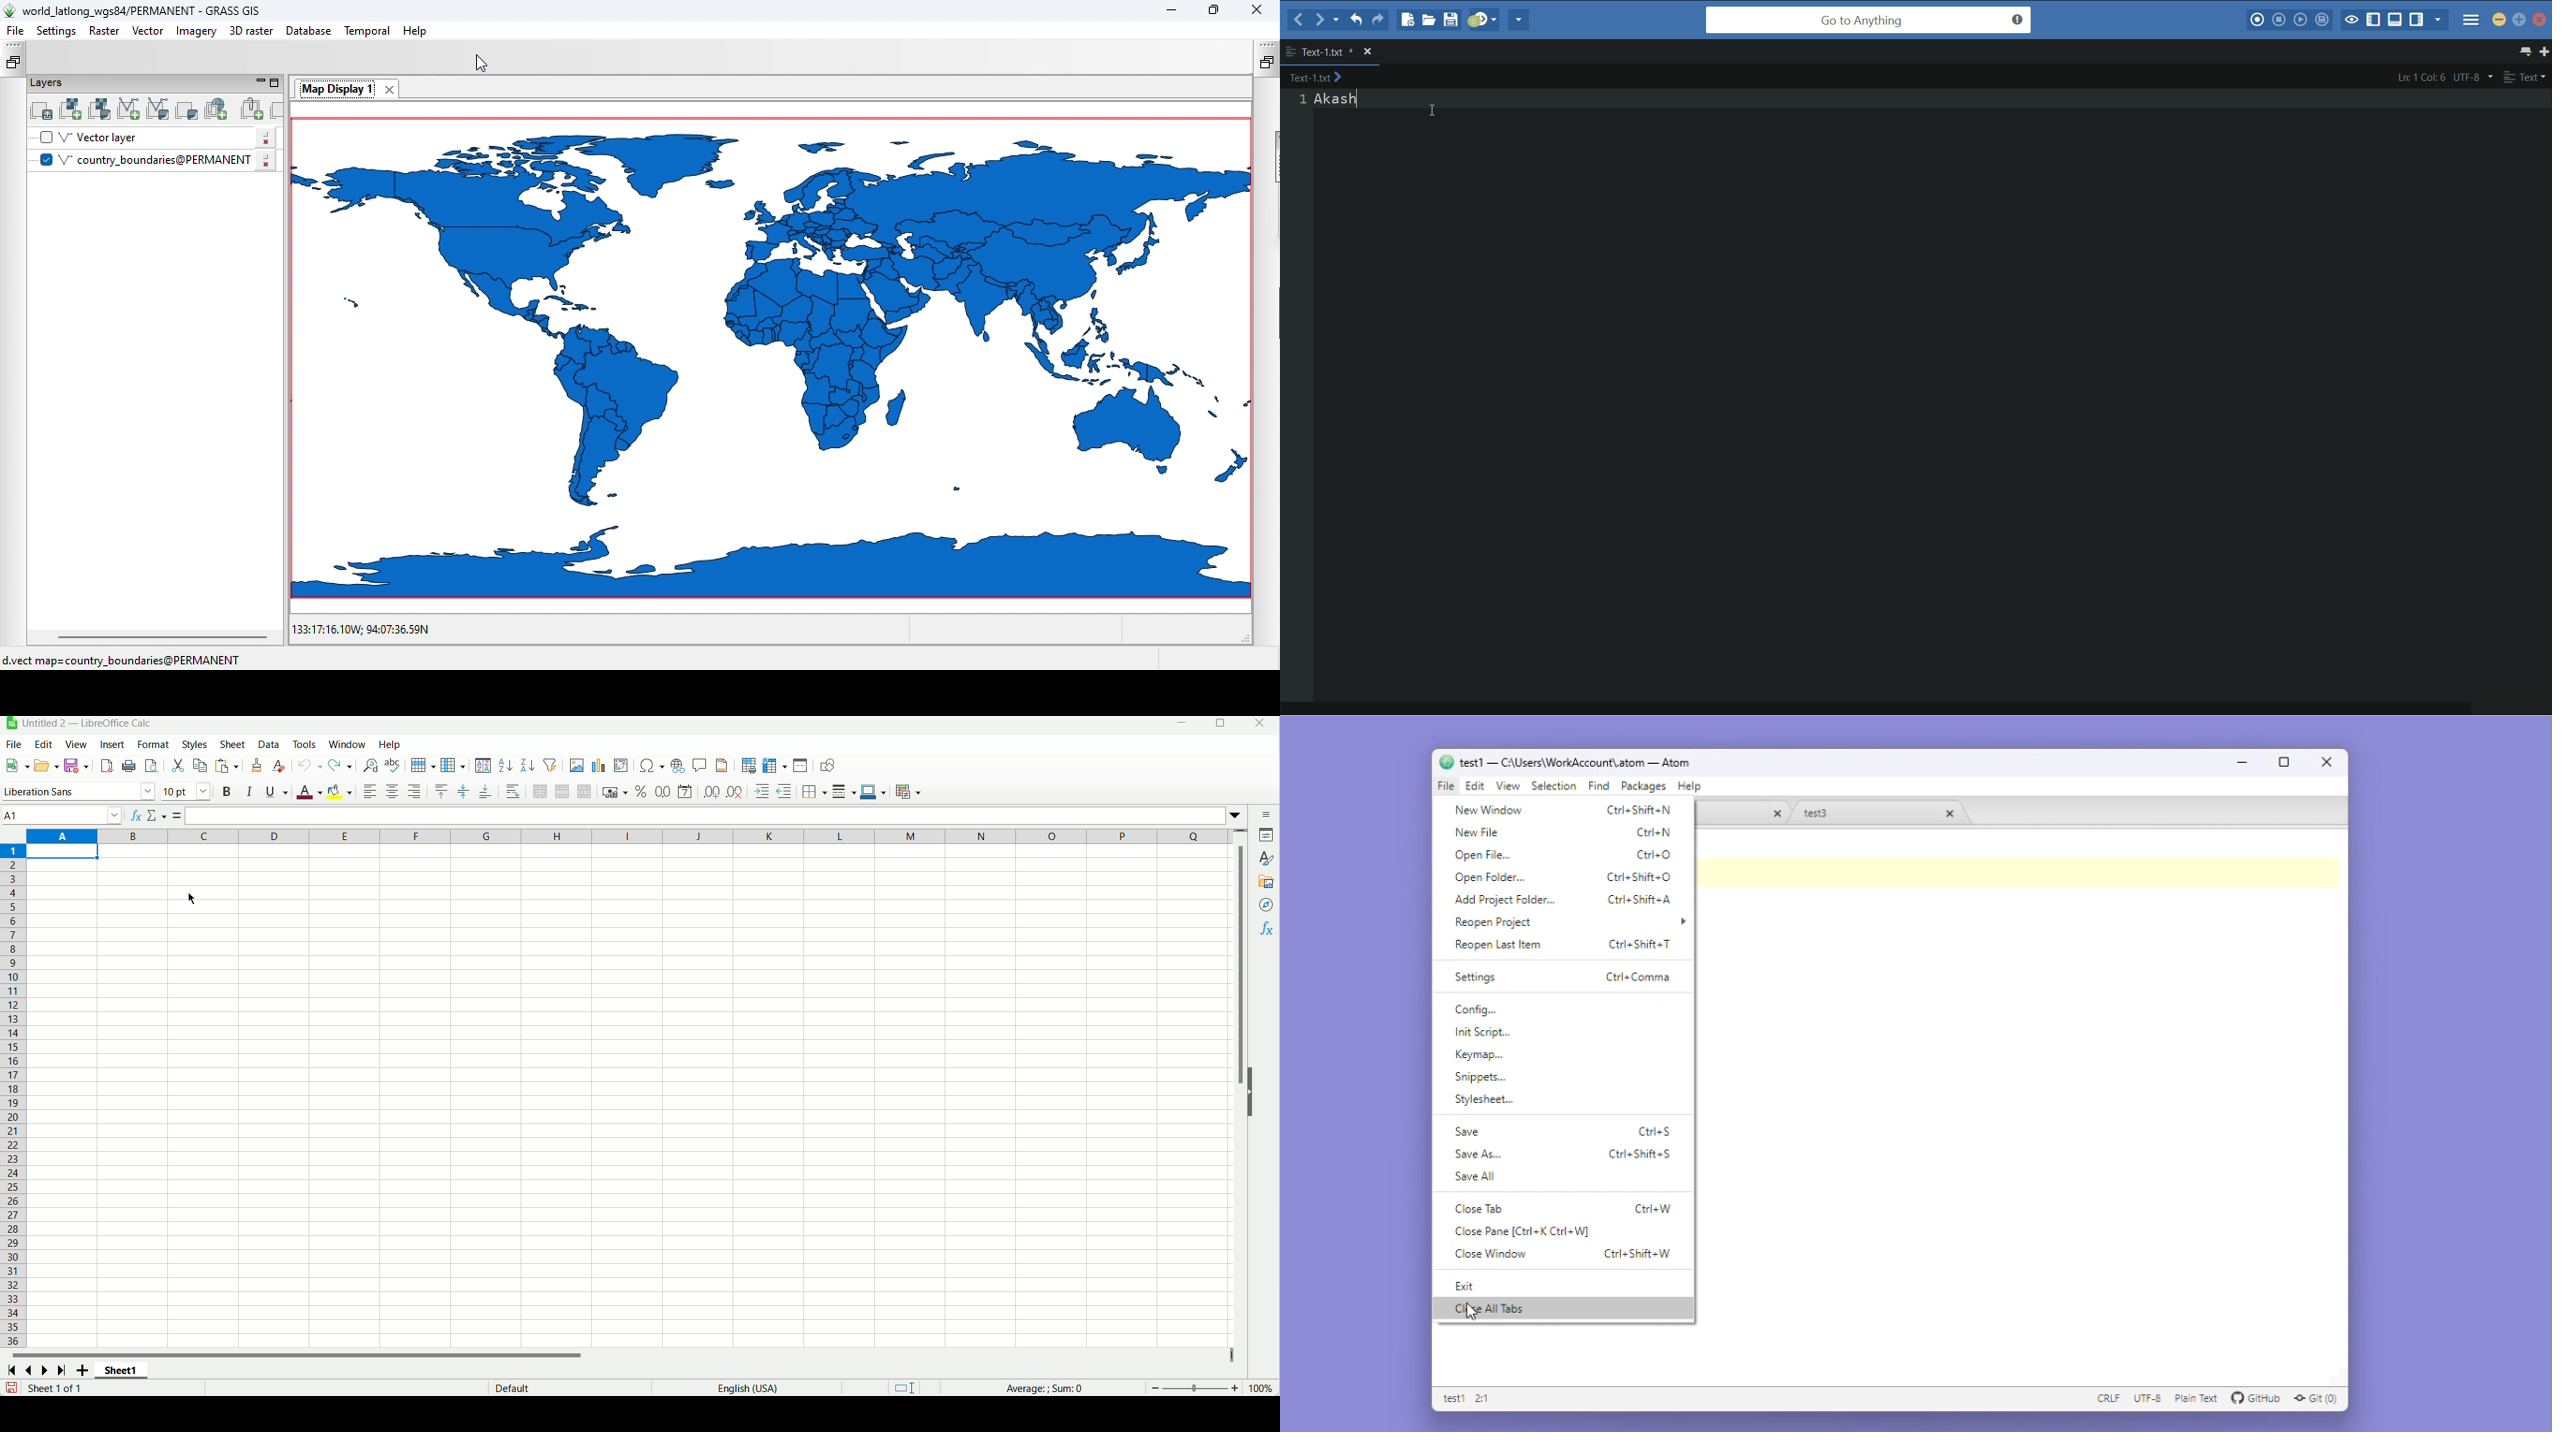  I want to click on Selection, so click(1554, 788).